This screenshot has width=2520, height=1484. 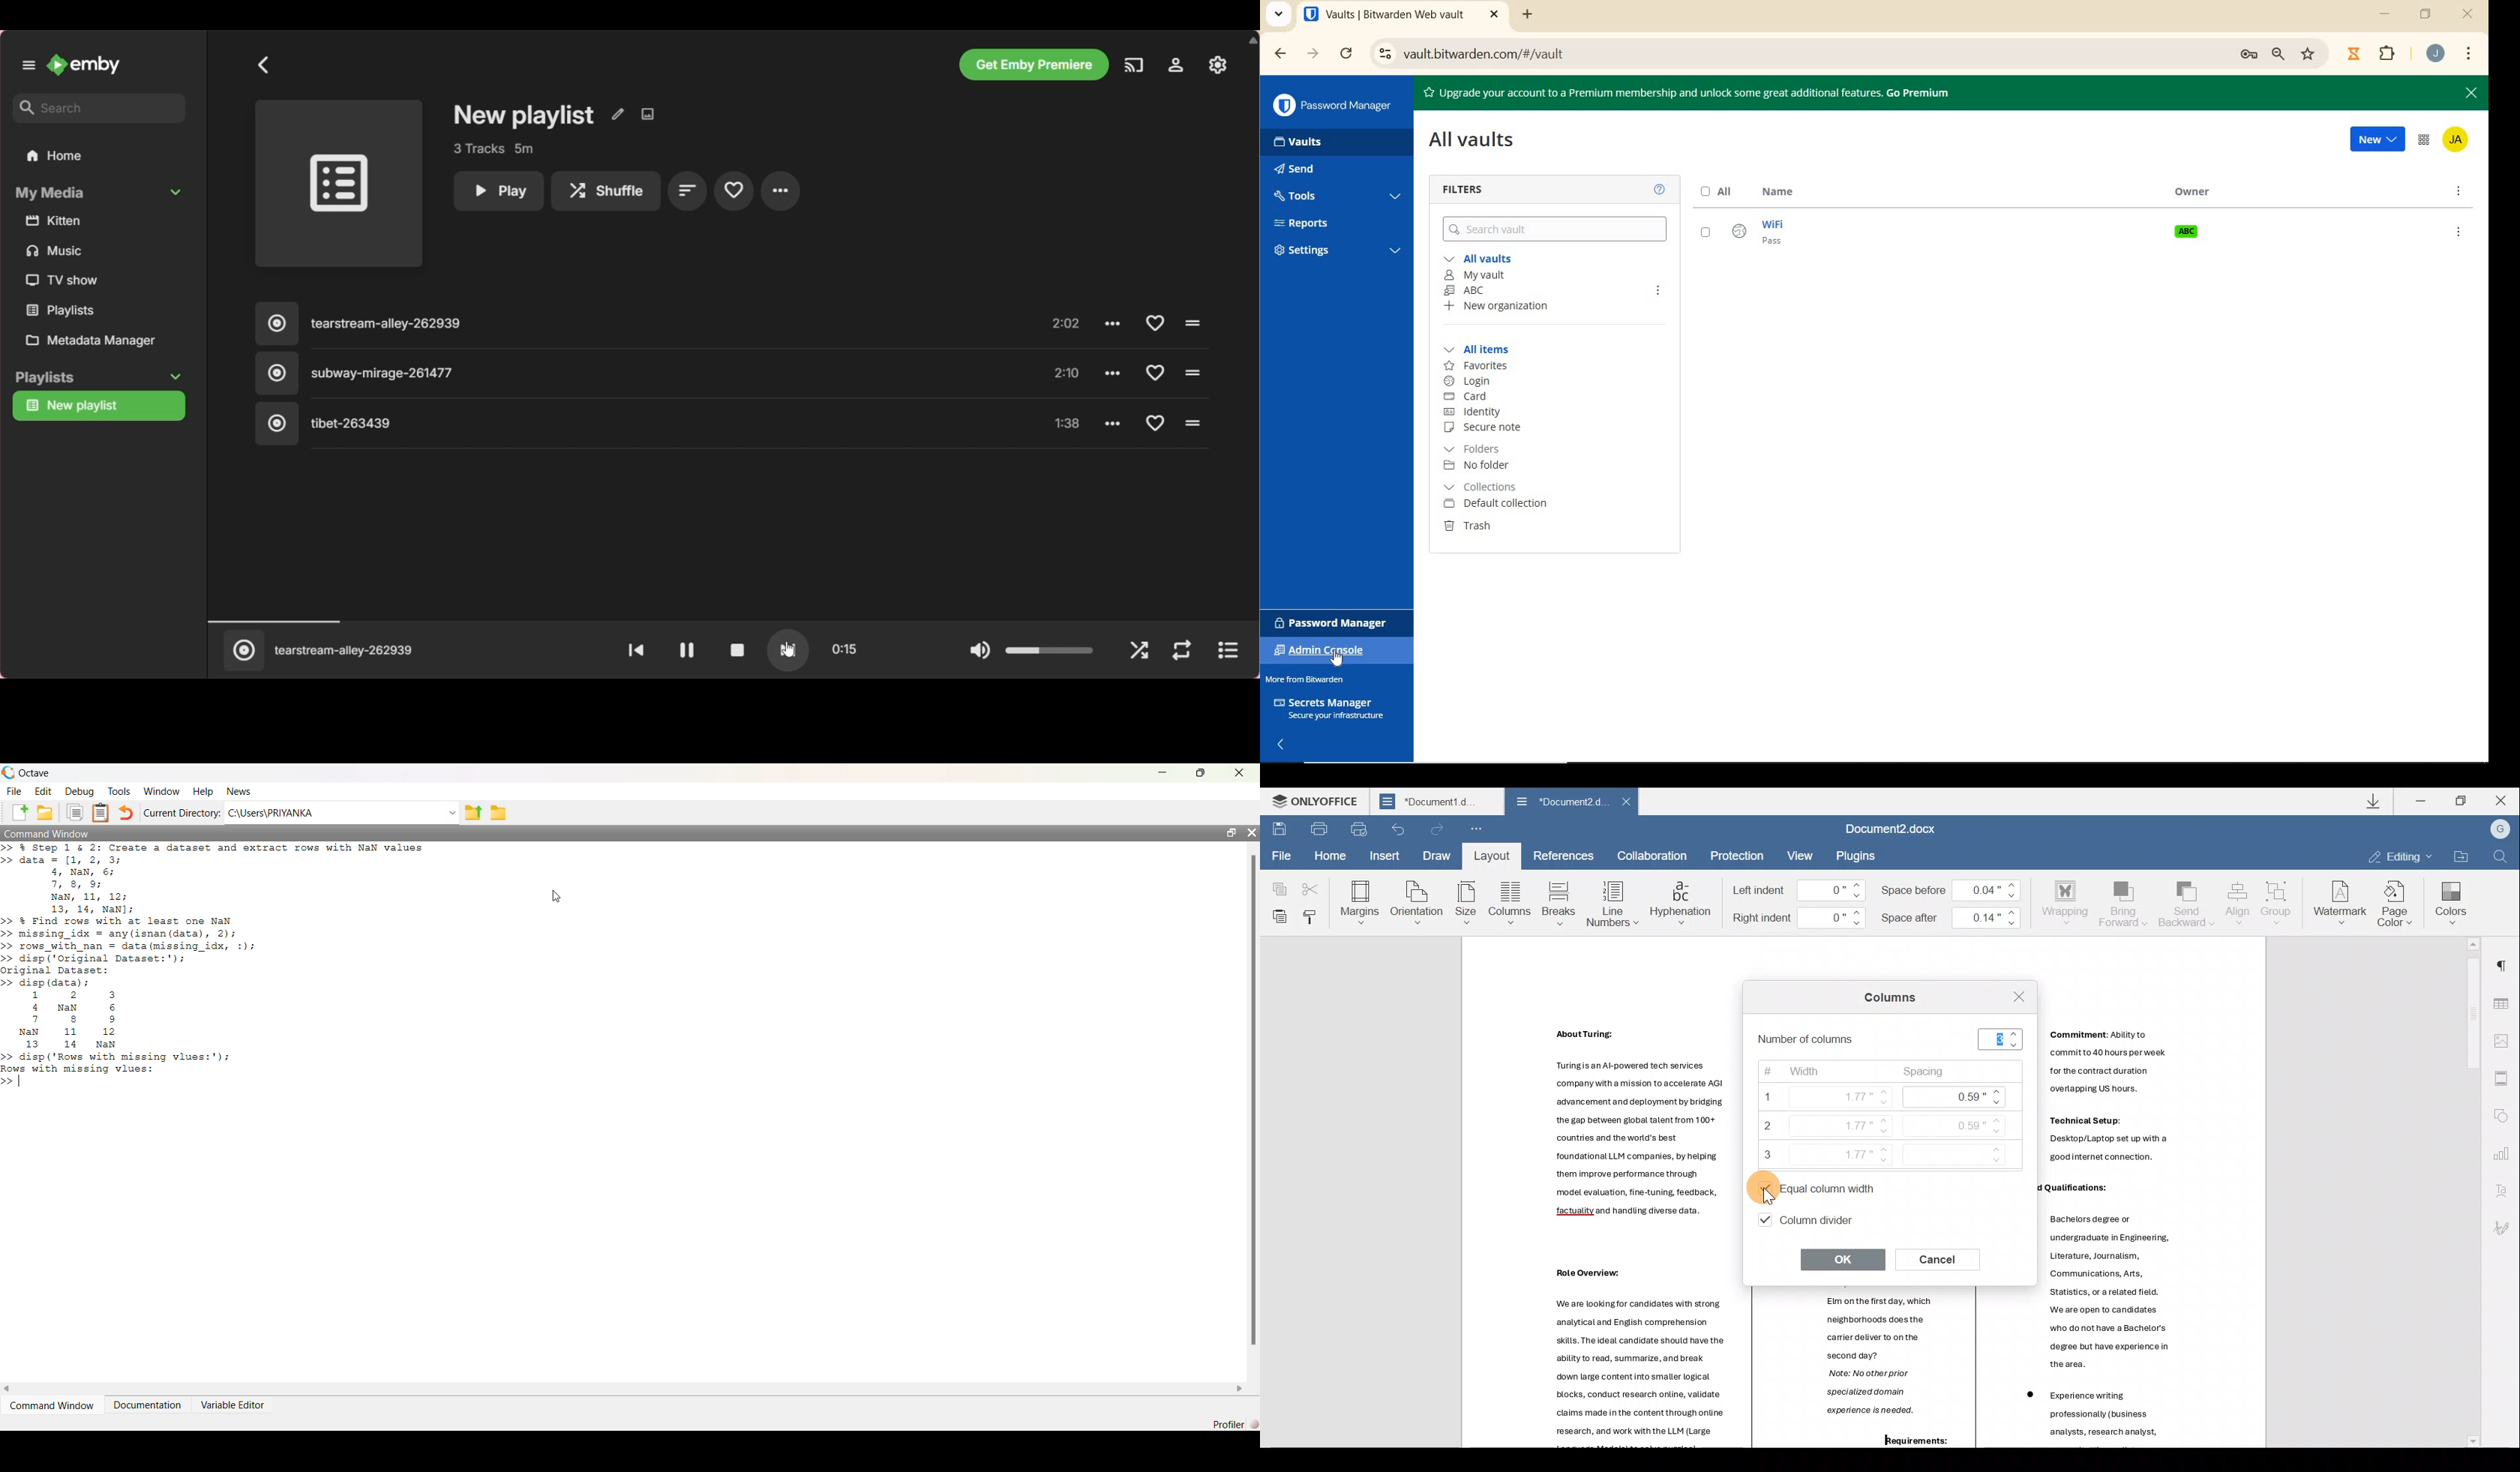 I want to click on Document2.d, so click(x=1437, y=805).